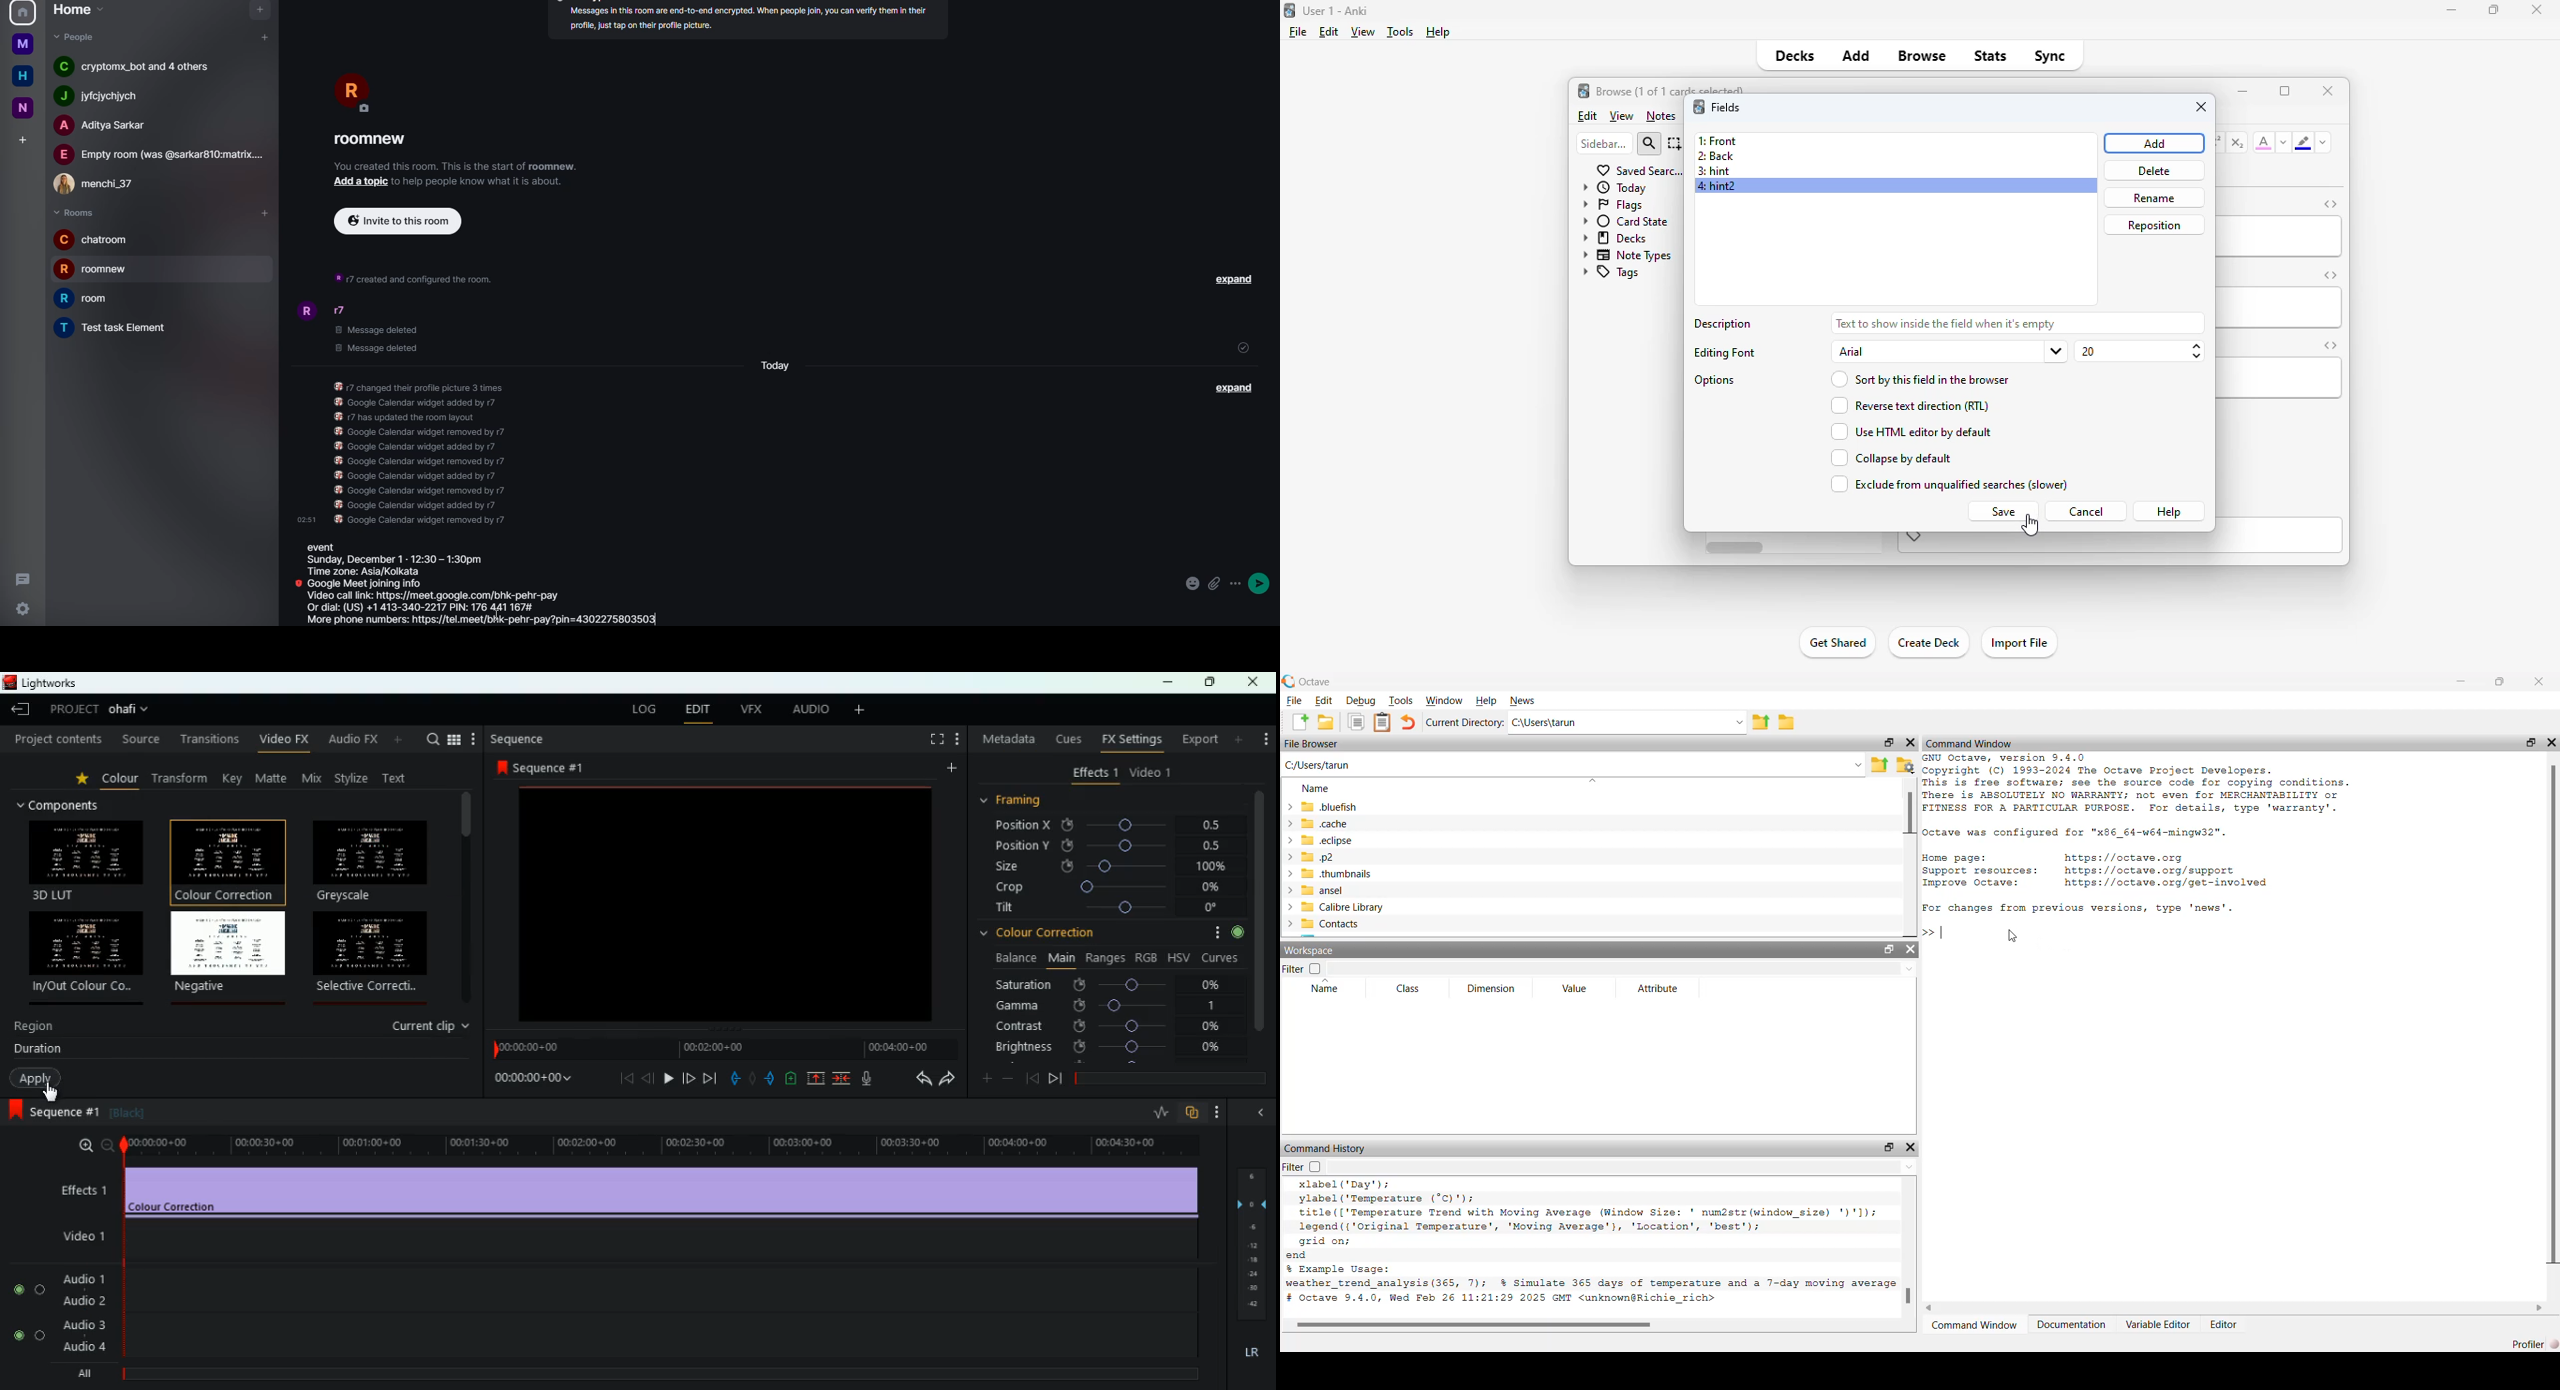 This screenshot has height=1400, width=2576. What do you see at coordinates (1622, 117) in the screenshot?
I see `view` at bounding box center [1622, 117].